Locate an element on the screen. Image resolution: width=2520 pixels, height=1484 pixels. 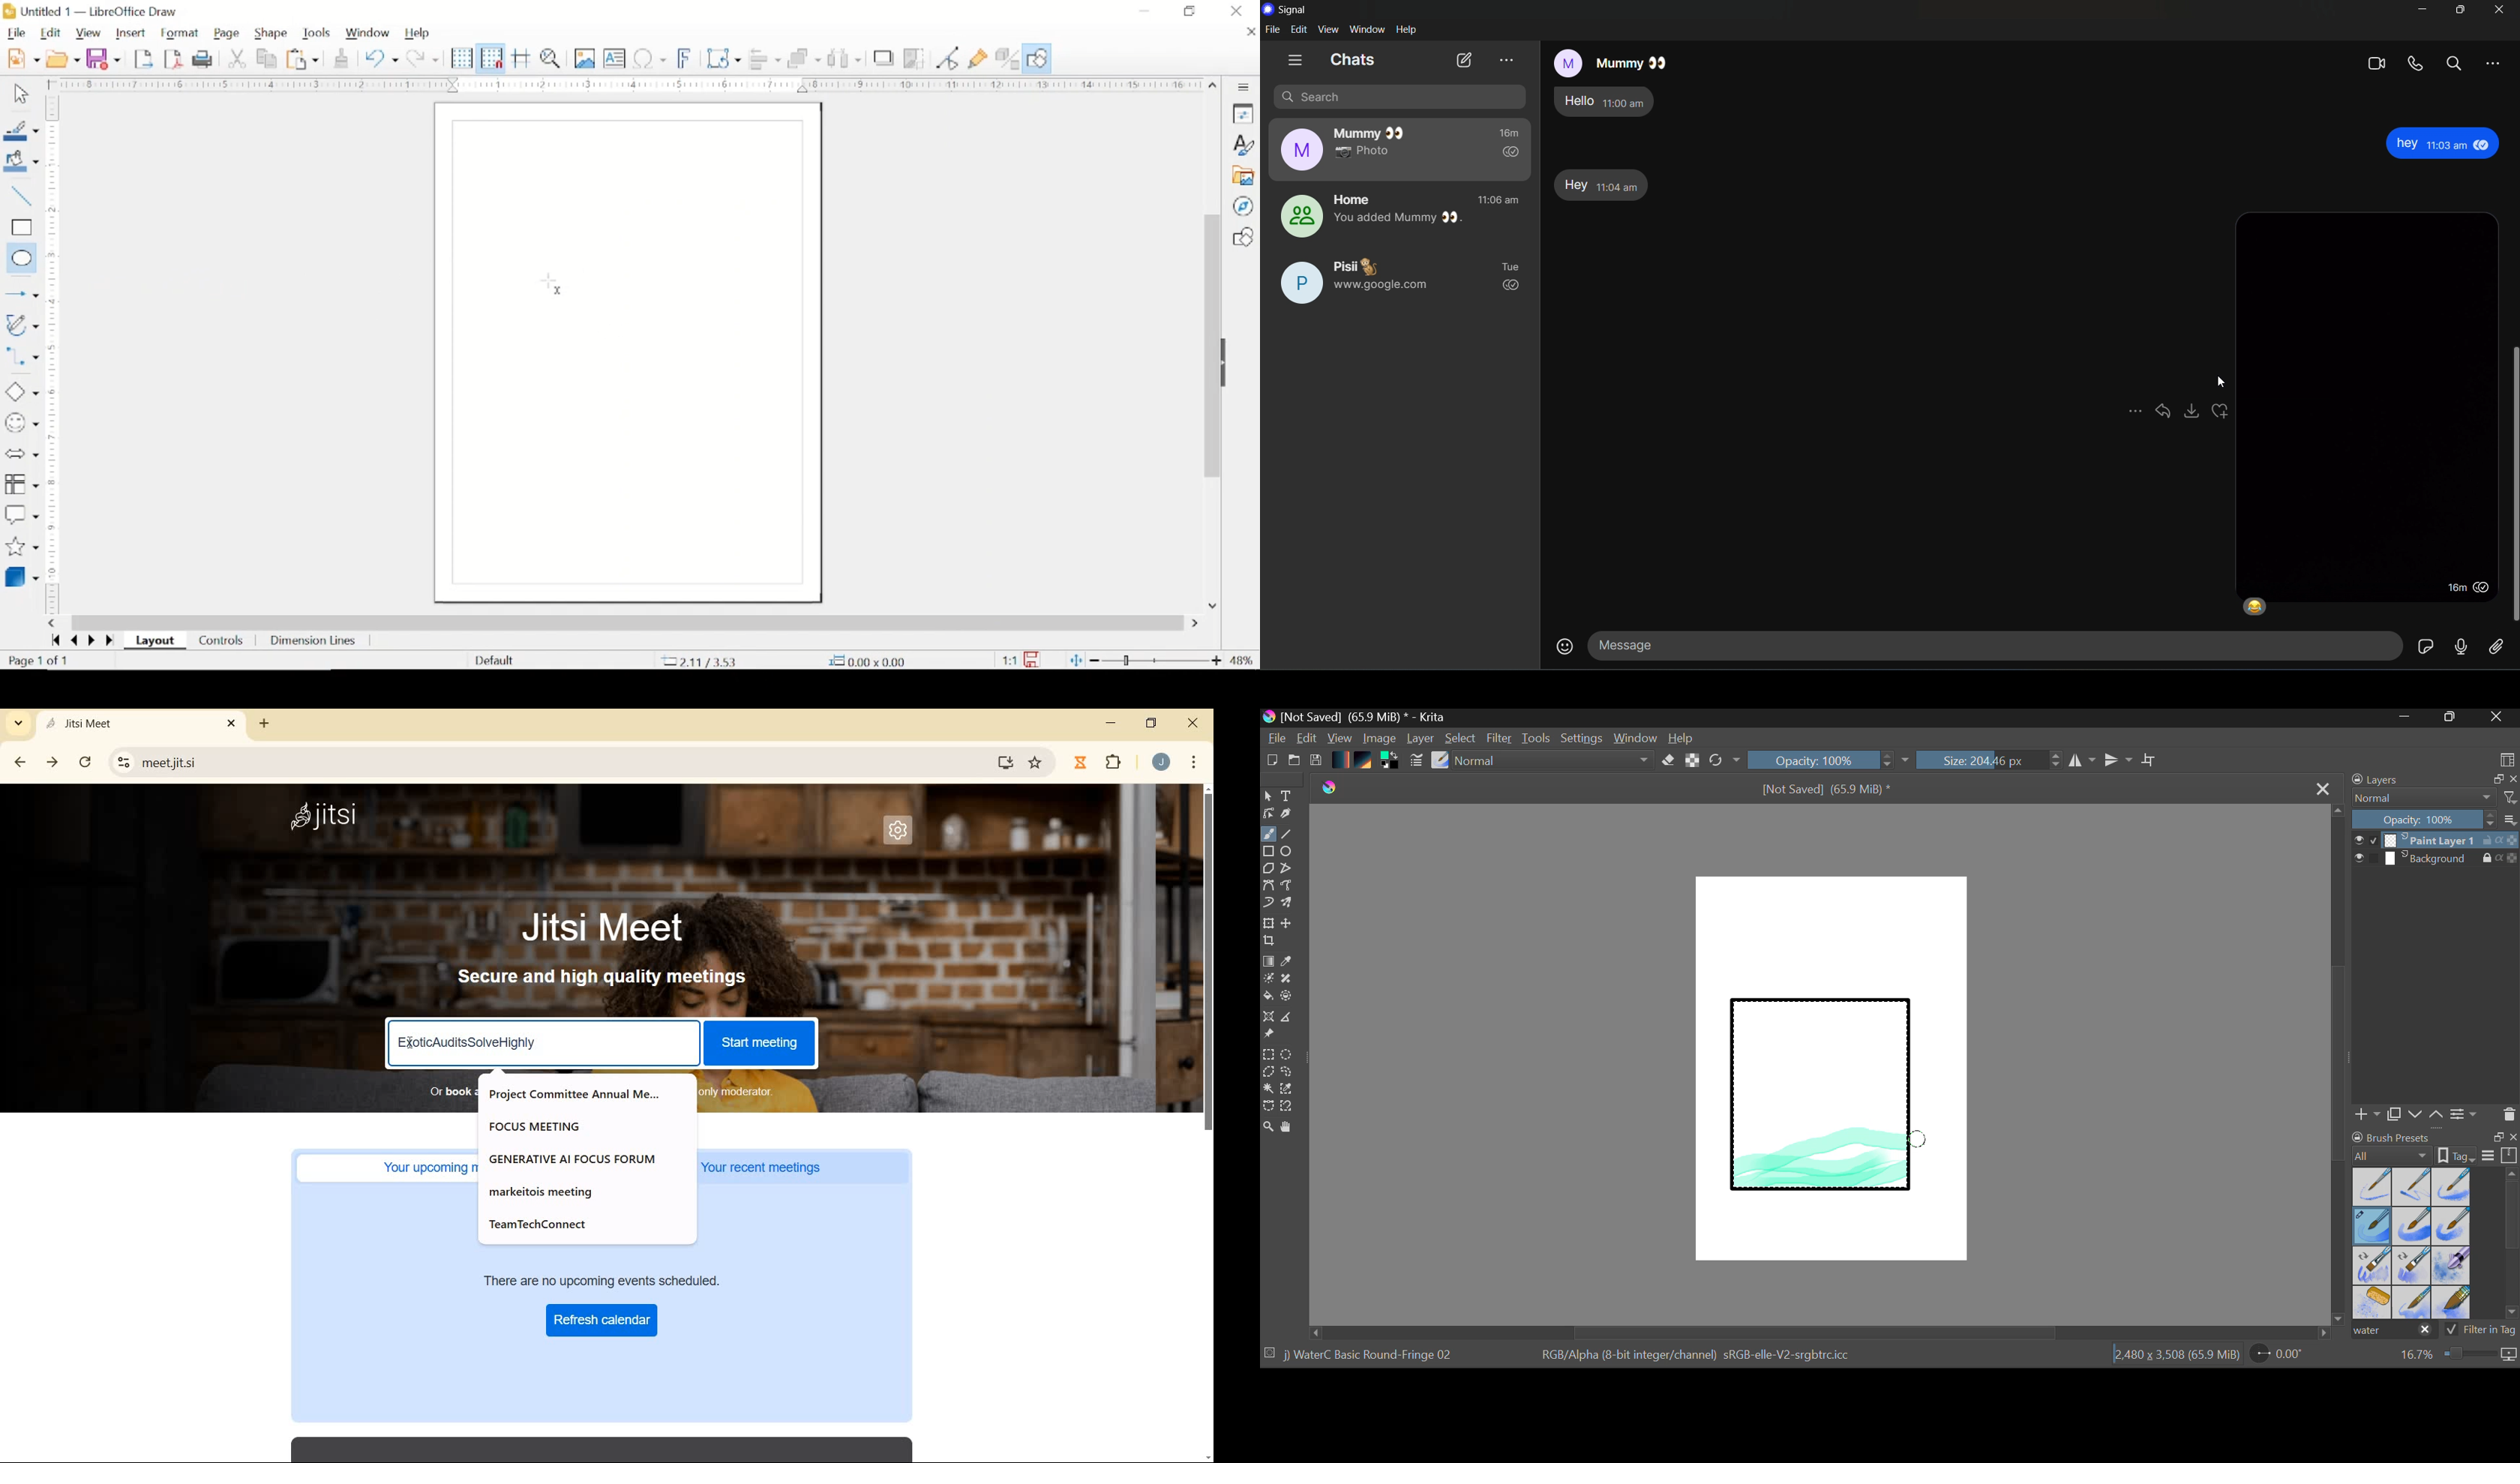
home group chat is located at coordinates (1397, 217).